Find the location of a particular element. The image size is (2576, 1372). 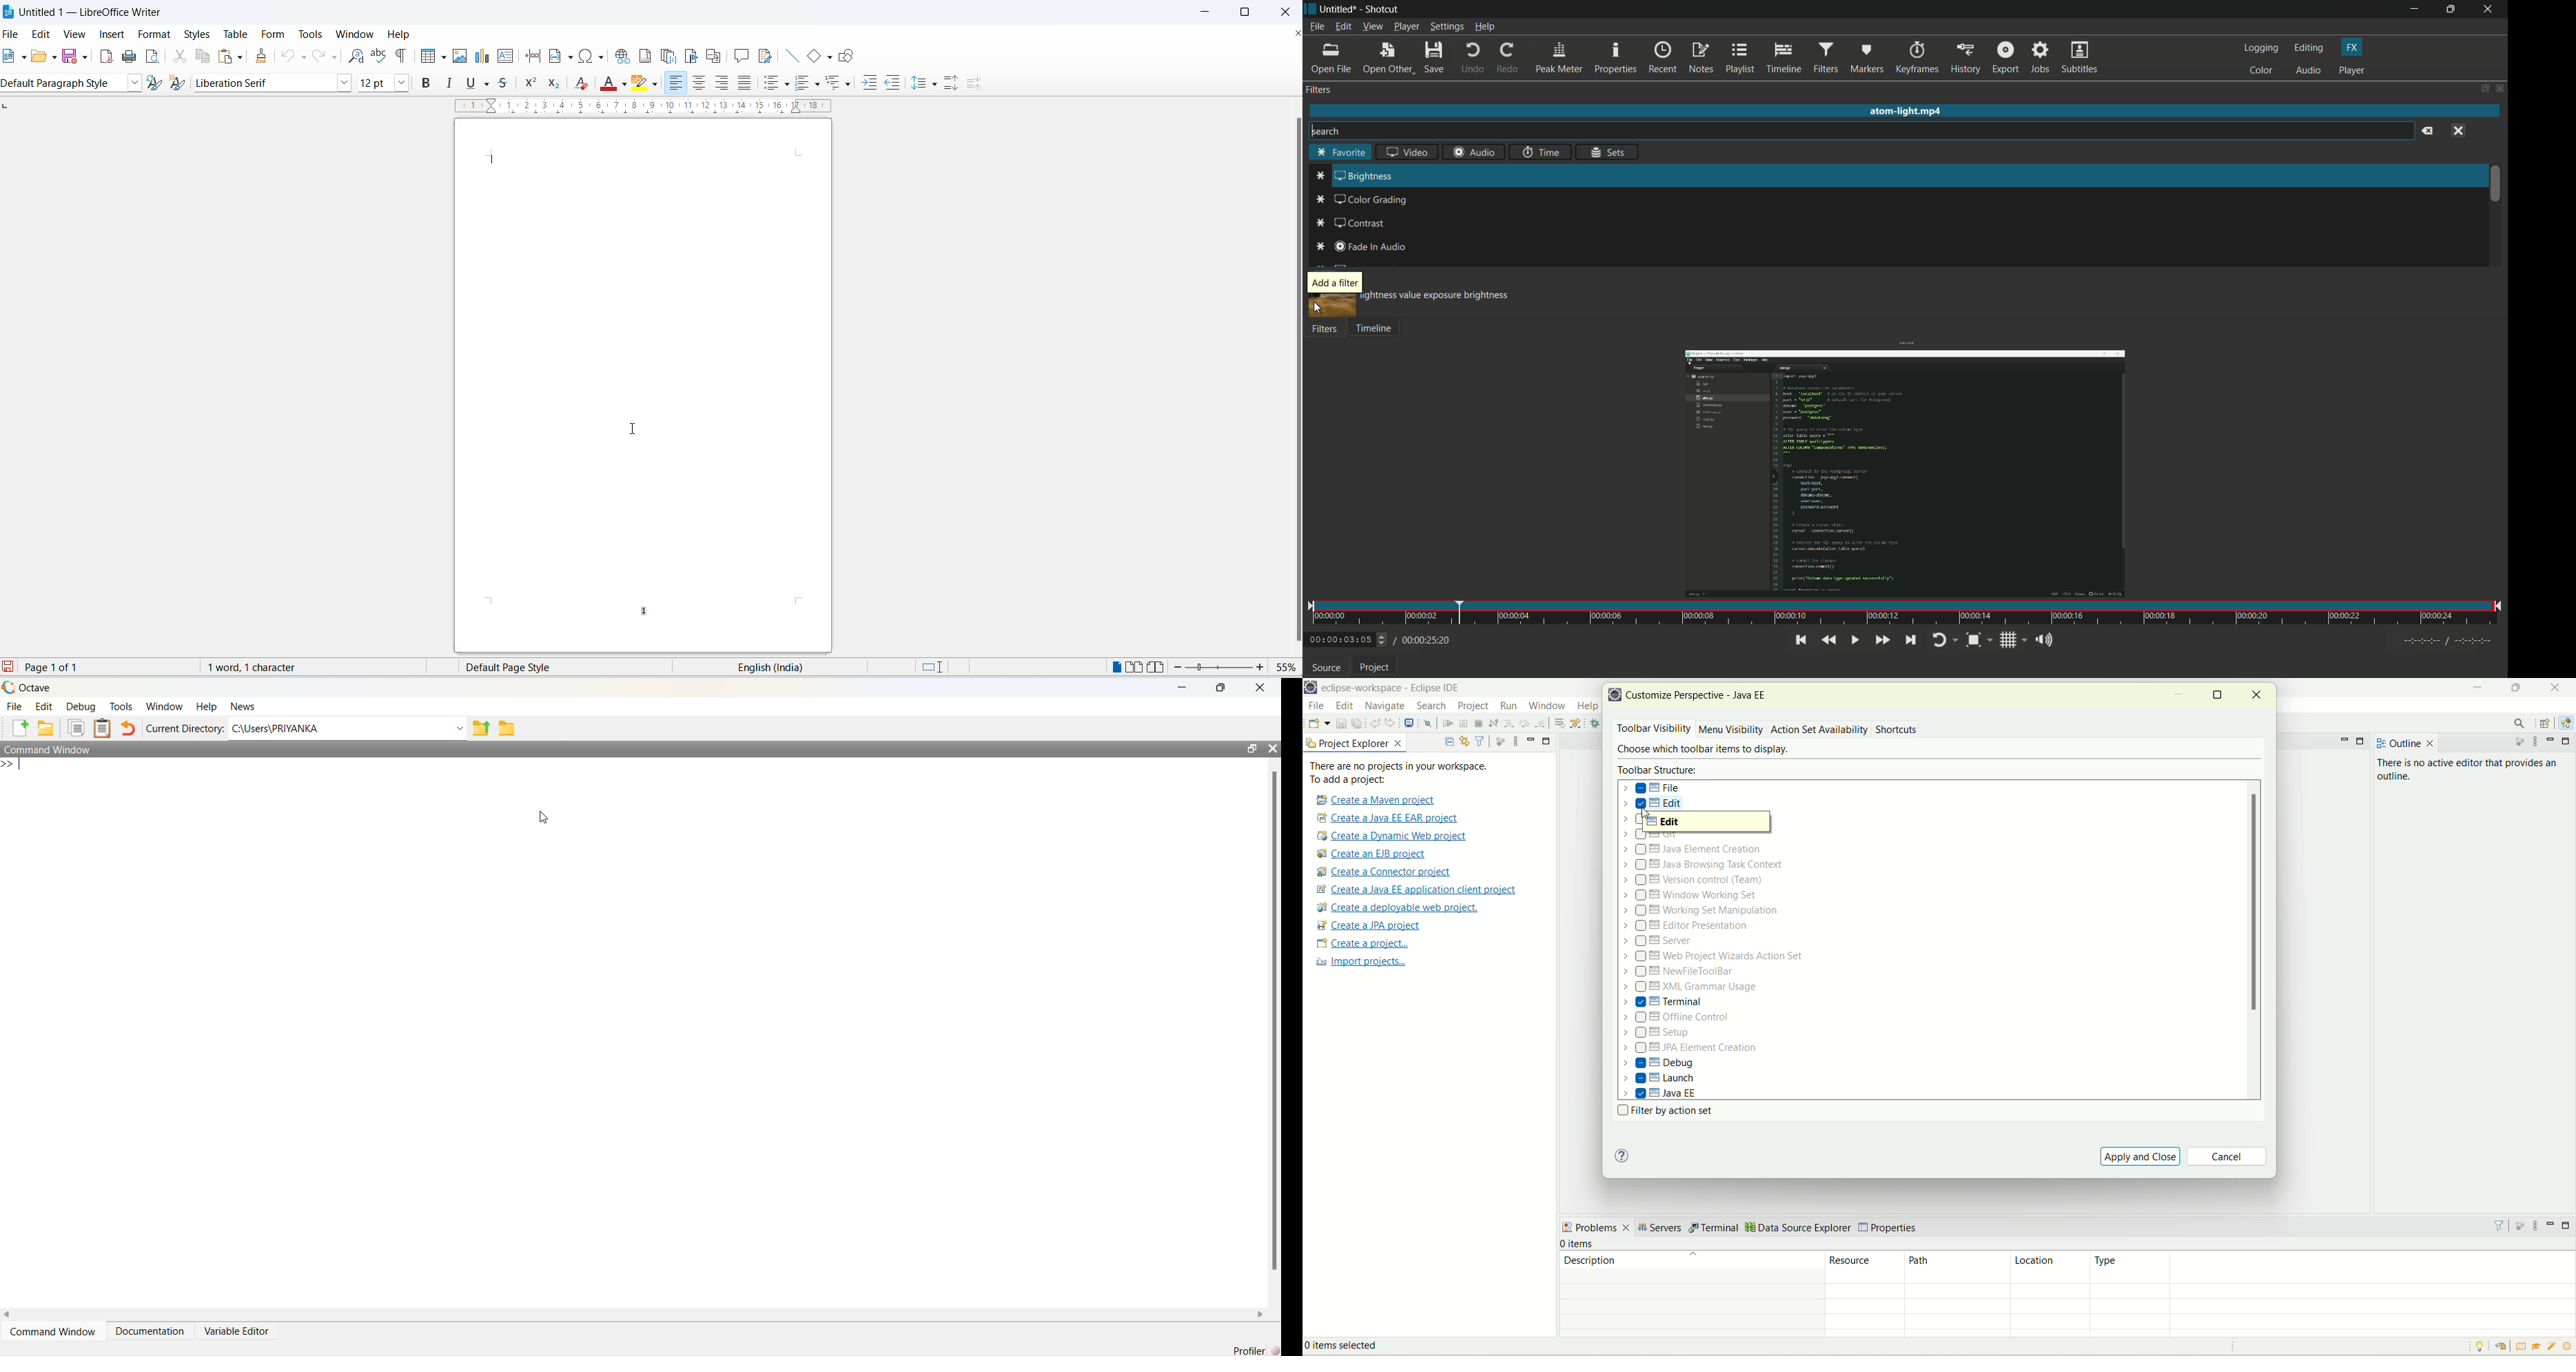

maximise is located at coordinates (1223, 687).